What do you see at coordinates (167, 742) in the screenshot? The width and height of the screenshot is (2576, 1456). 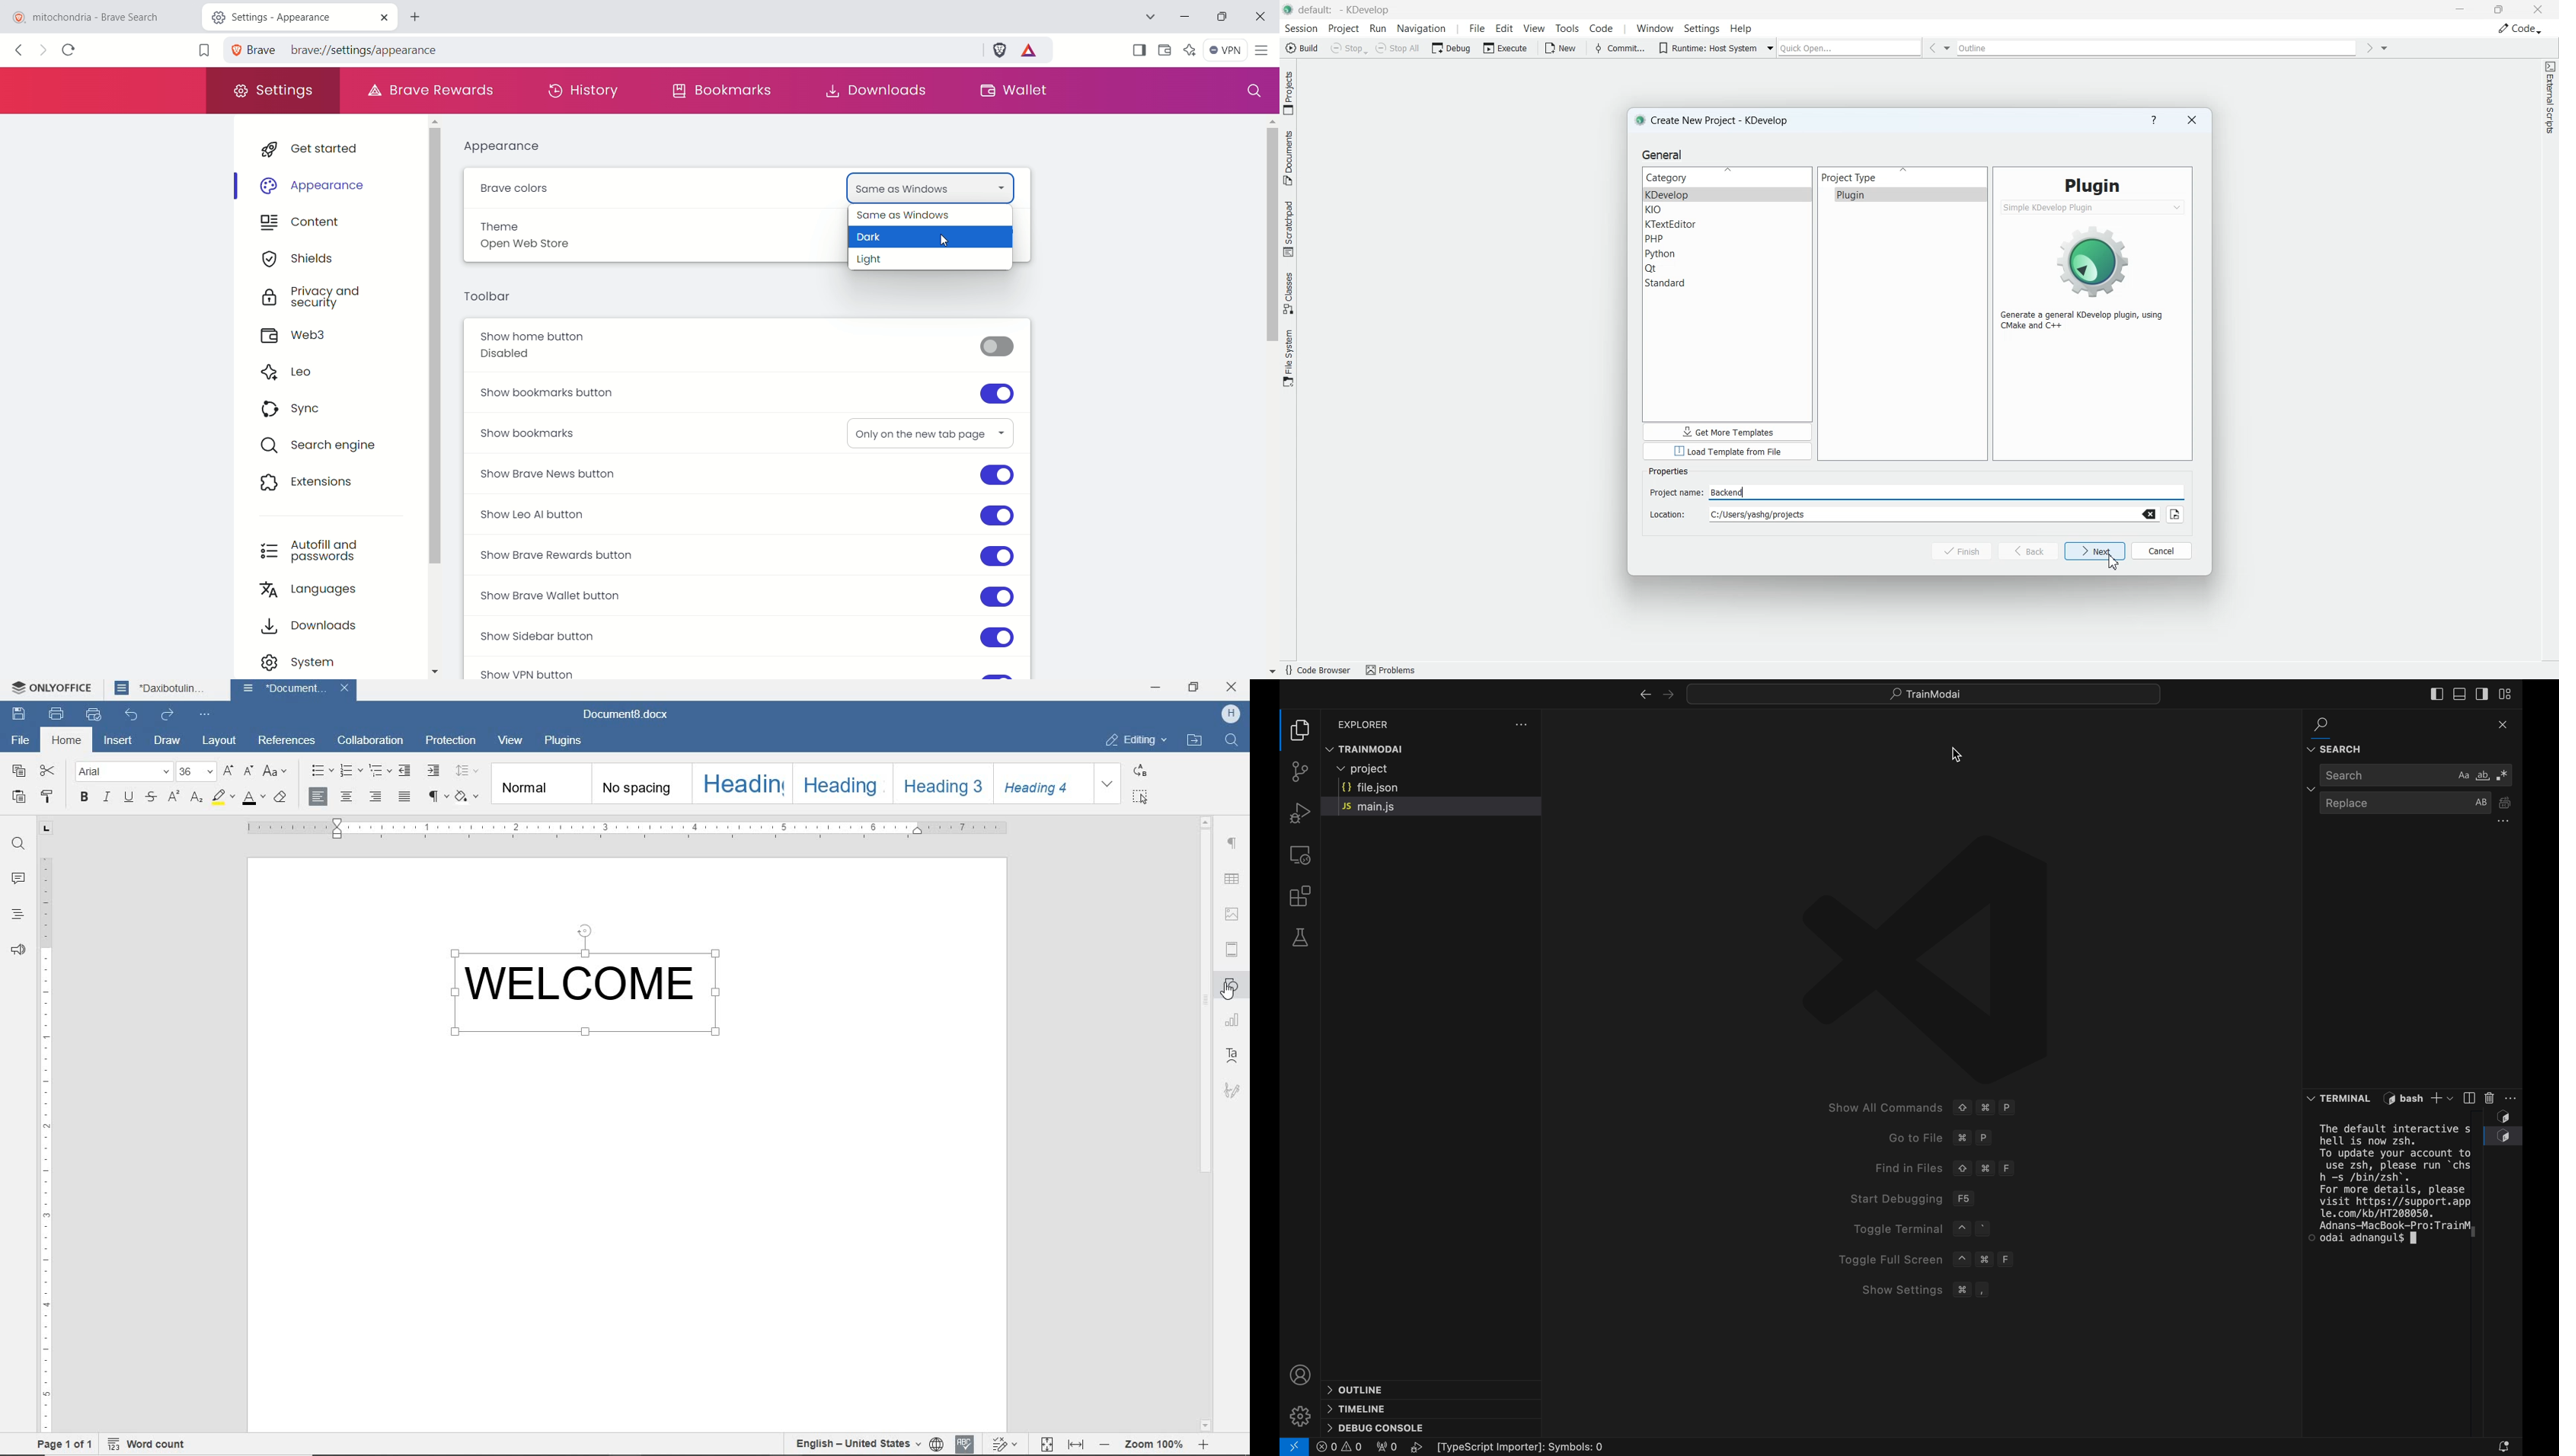 I see `DRAW` at bounding box center [167, 742].